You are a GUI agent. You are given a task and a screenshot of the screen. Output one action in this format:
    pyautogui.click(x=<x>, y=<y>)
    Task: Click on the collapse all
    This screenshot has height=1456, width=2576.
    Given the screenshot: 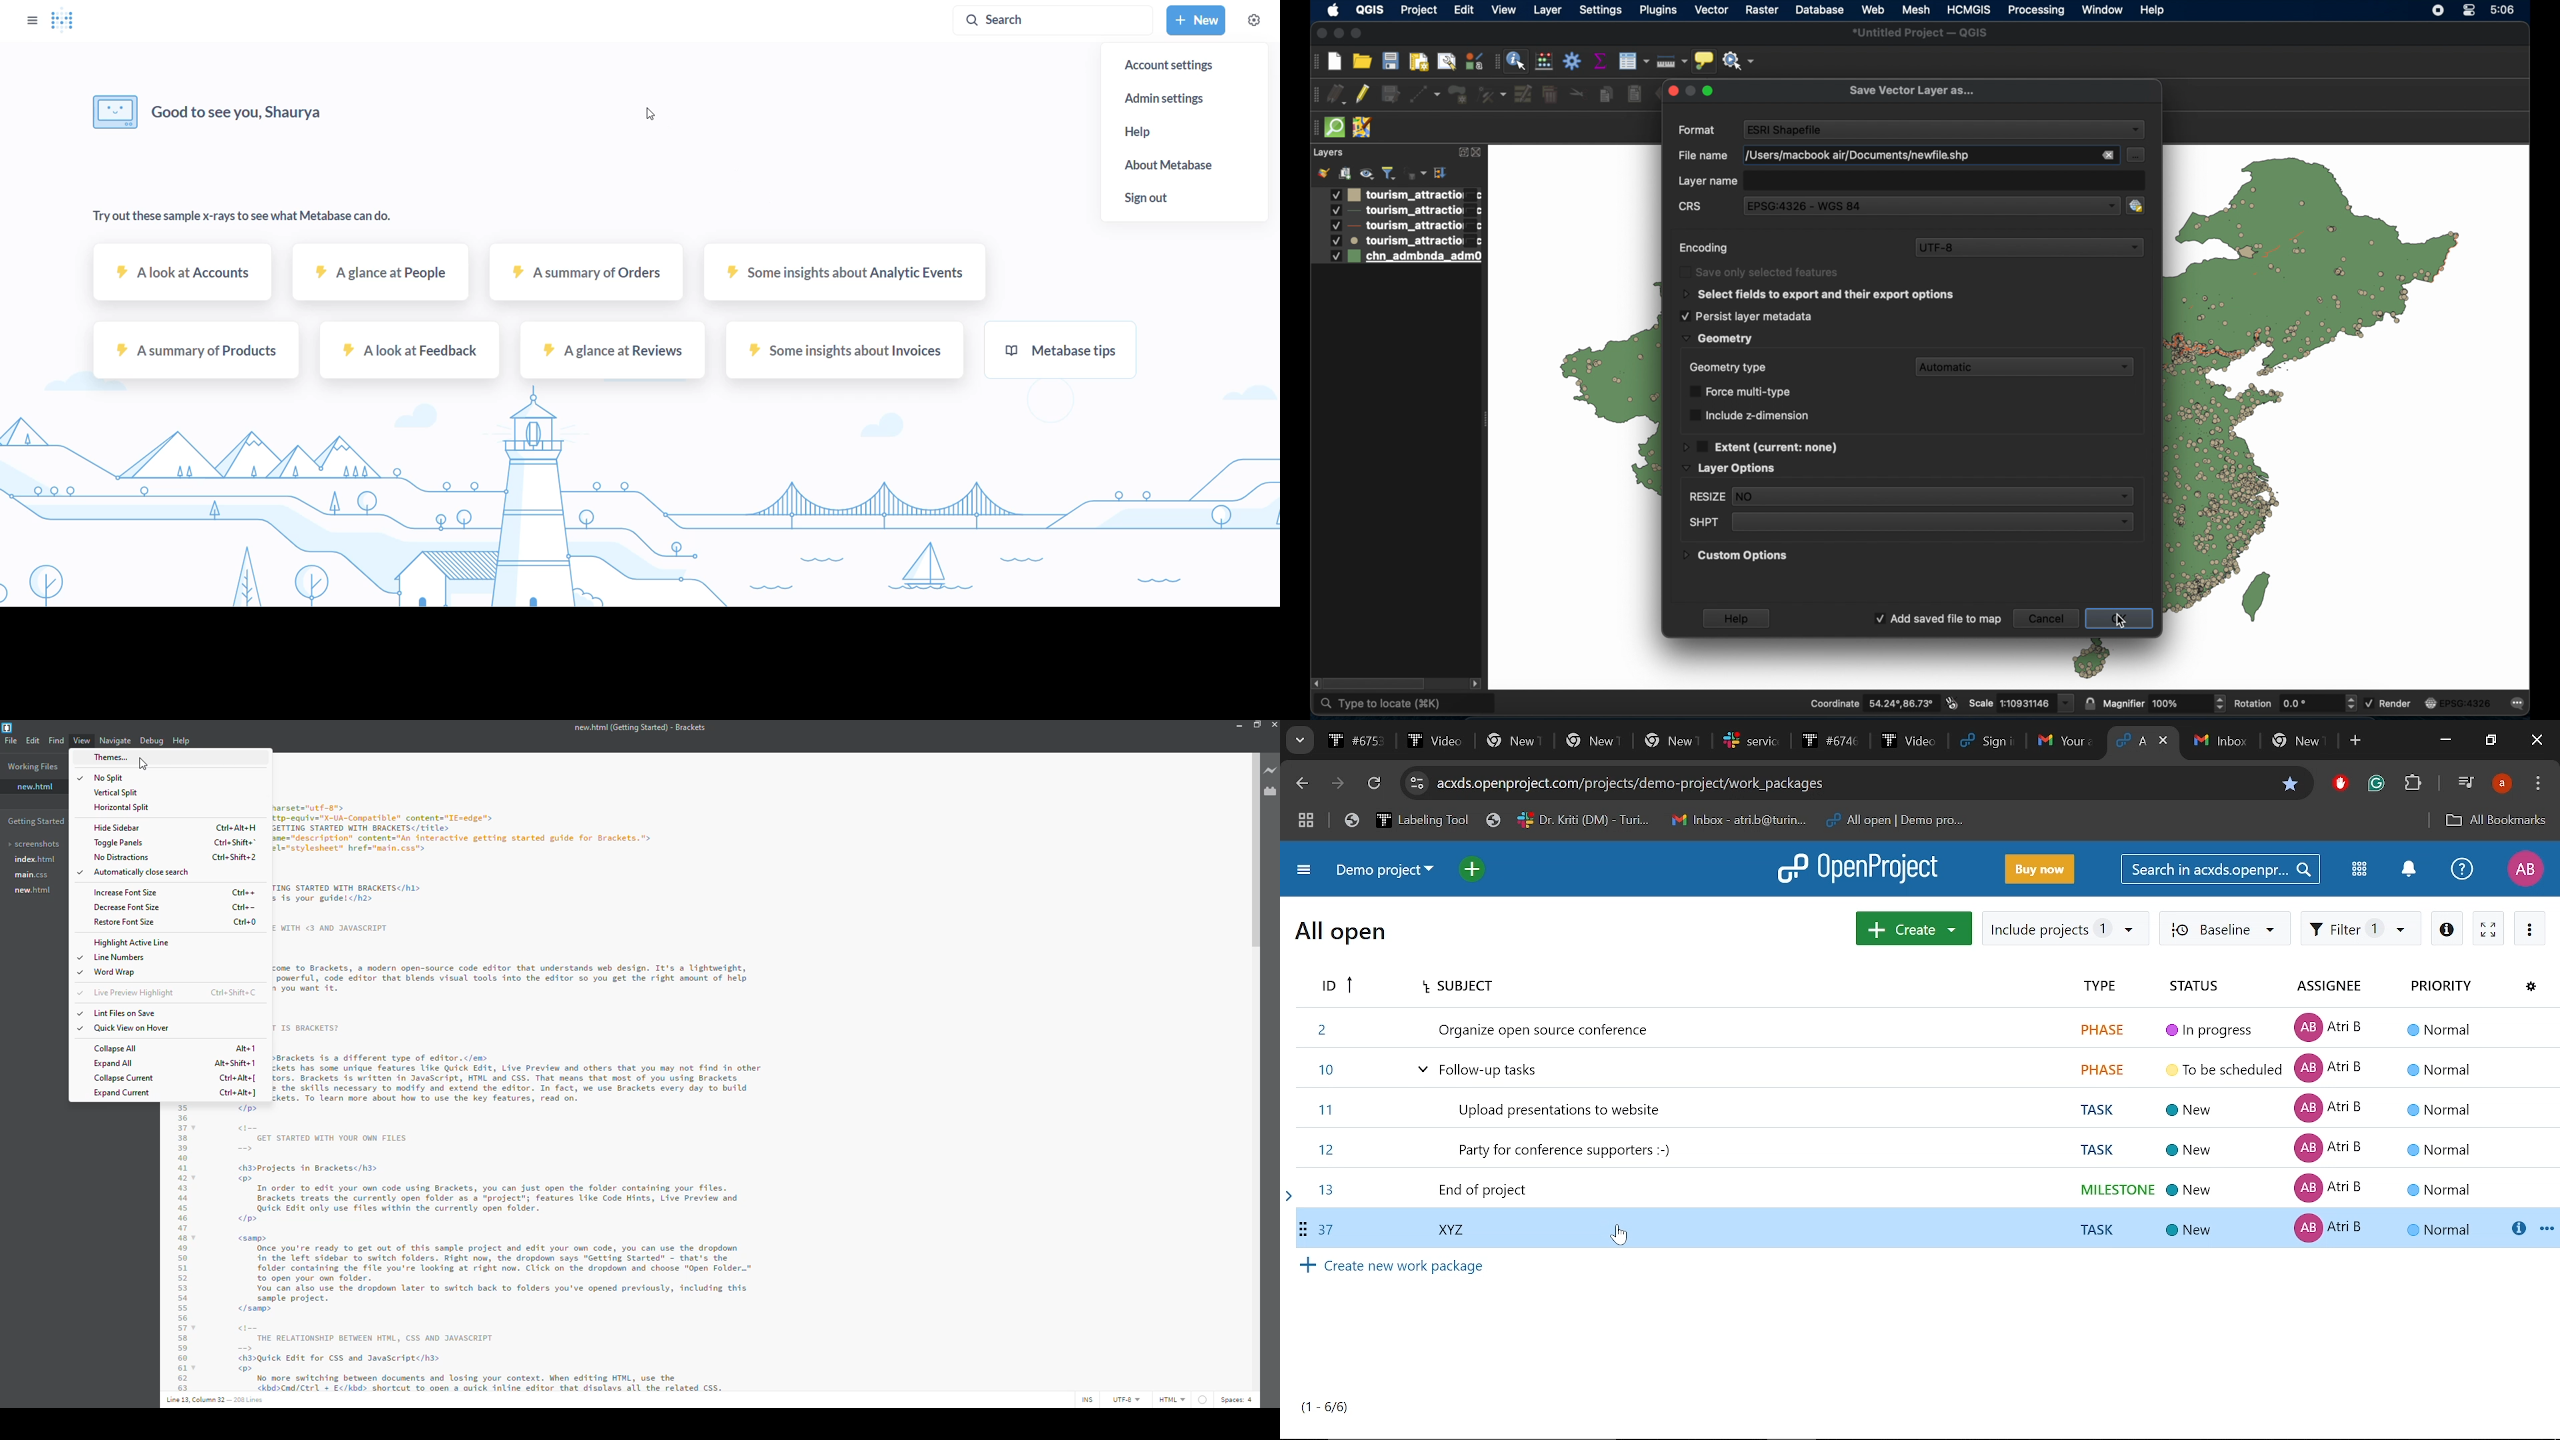 What is the action you would take?
    pyautogui.click(x=115, y=1048)
    